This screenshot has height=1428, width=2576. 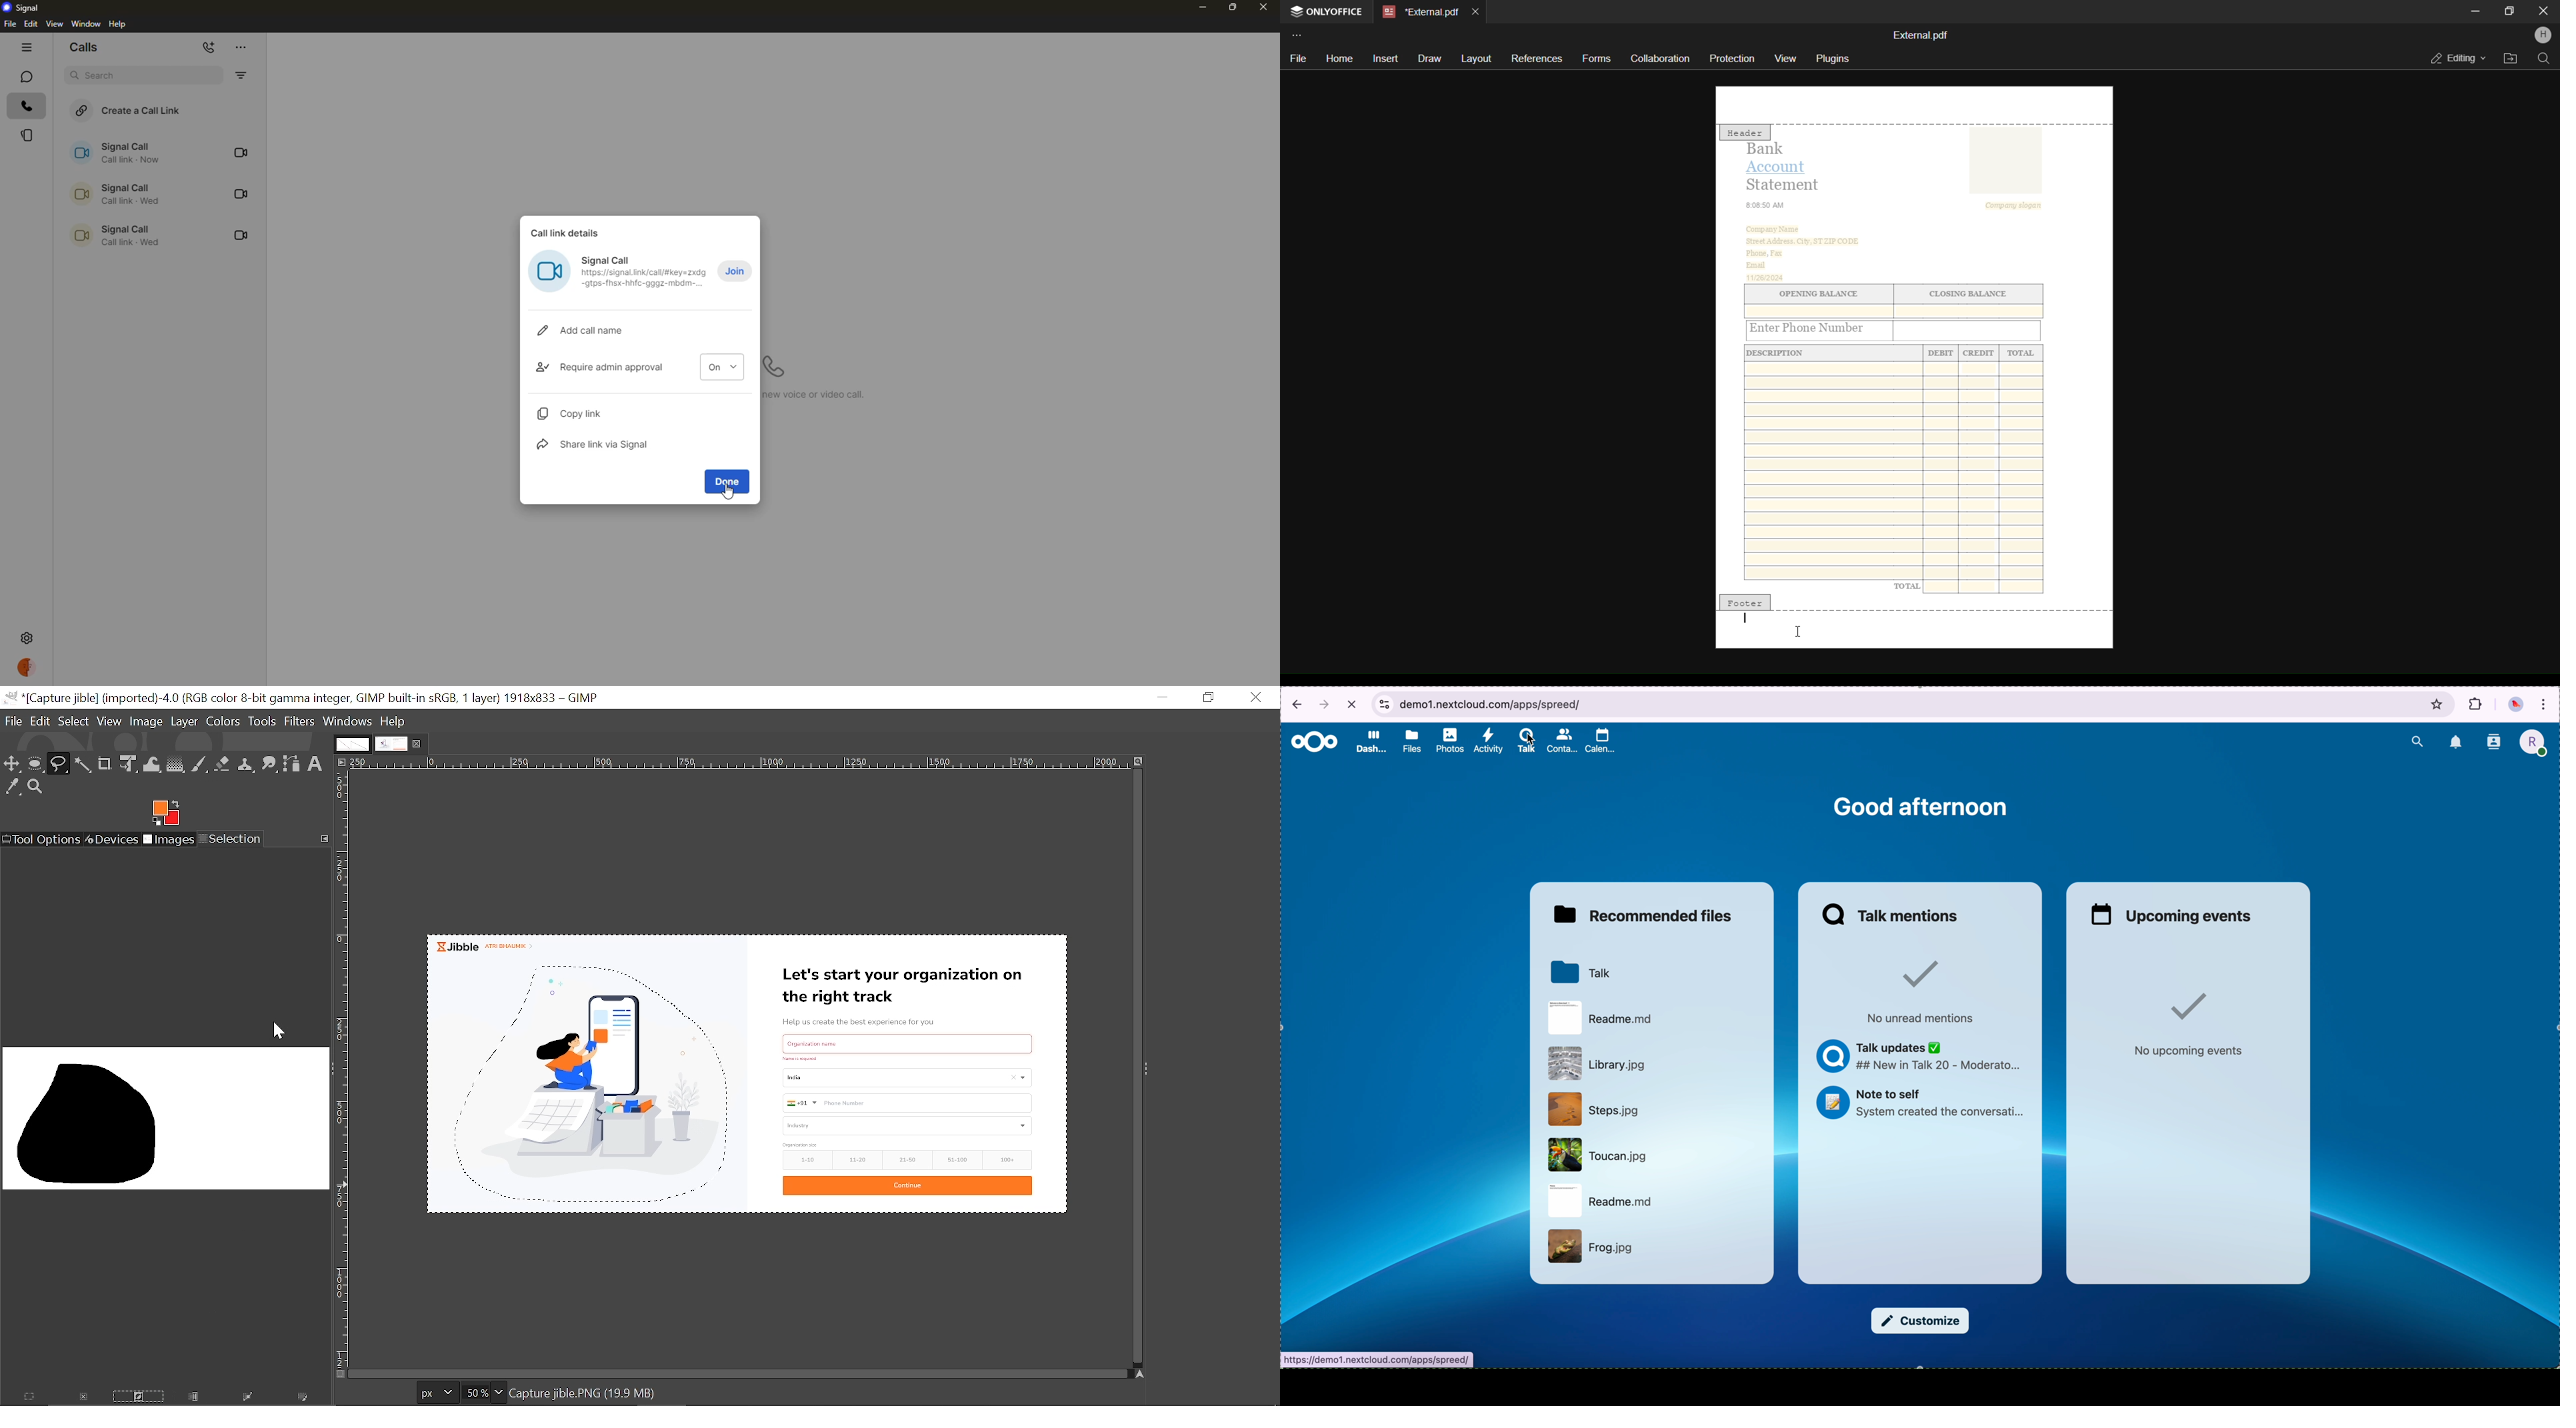 I want to click on close, so click(x=2540, y=11).